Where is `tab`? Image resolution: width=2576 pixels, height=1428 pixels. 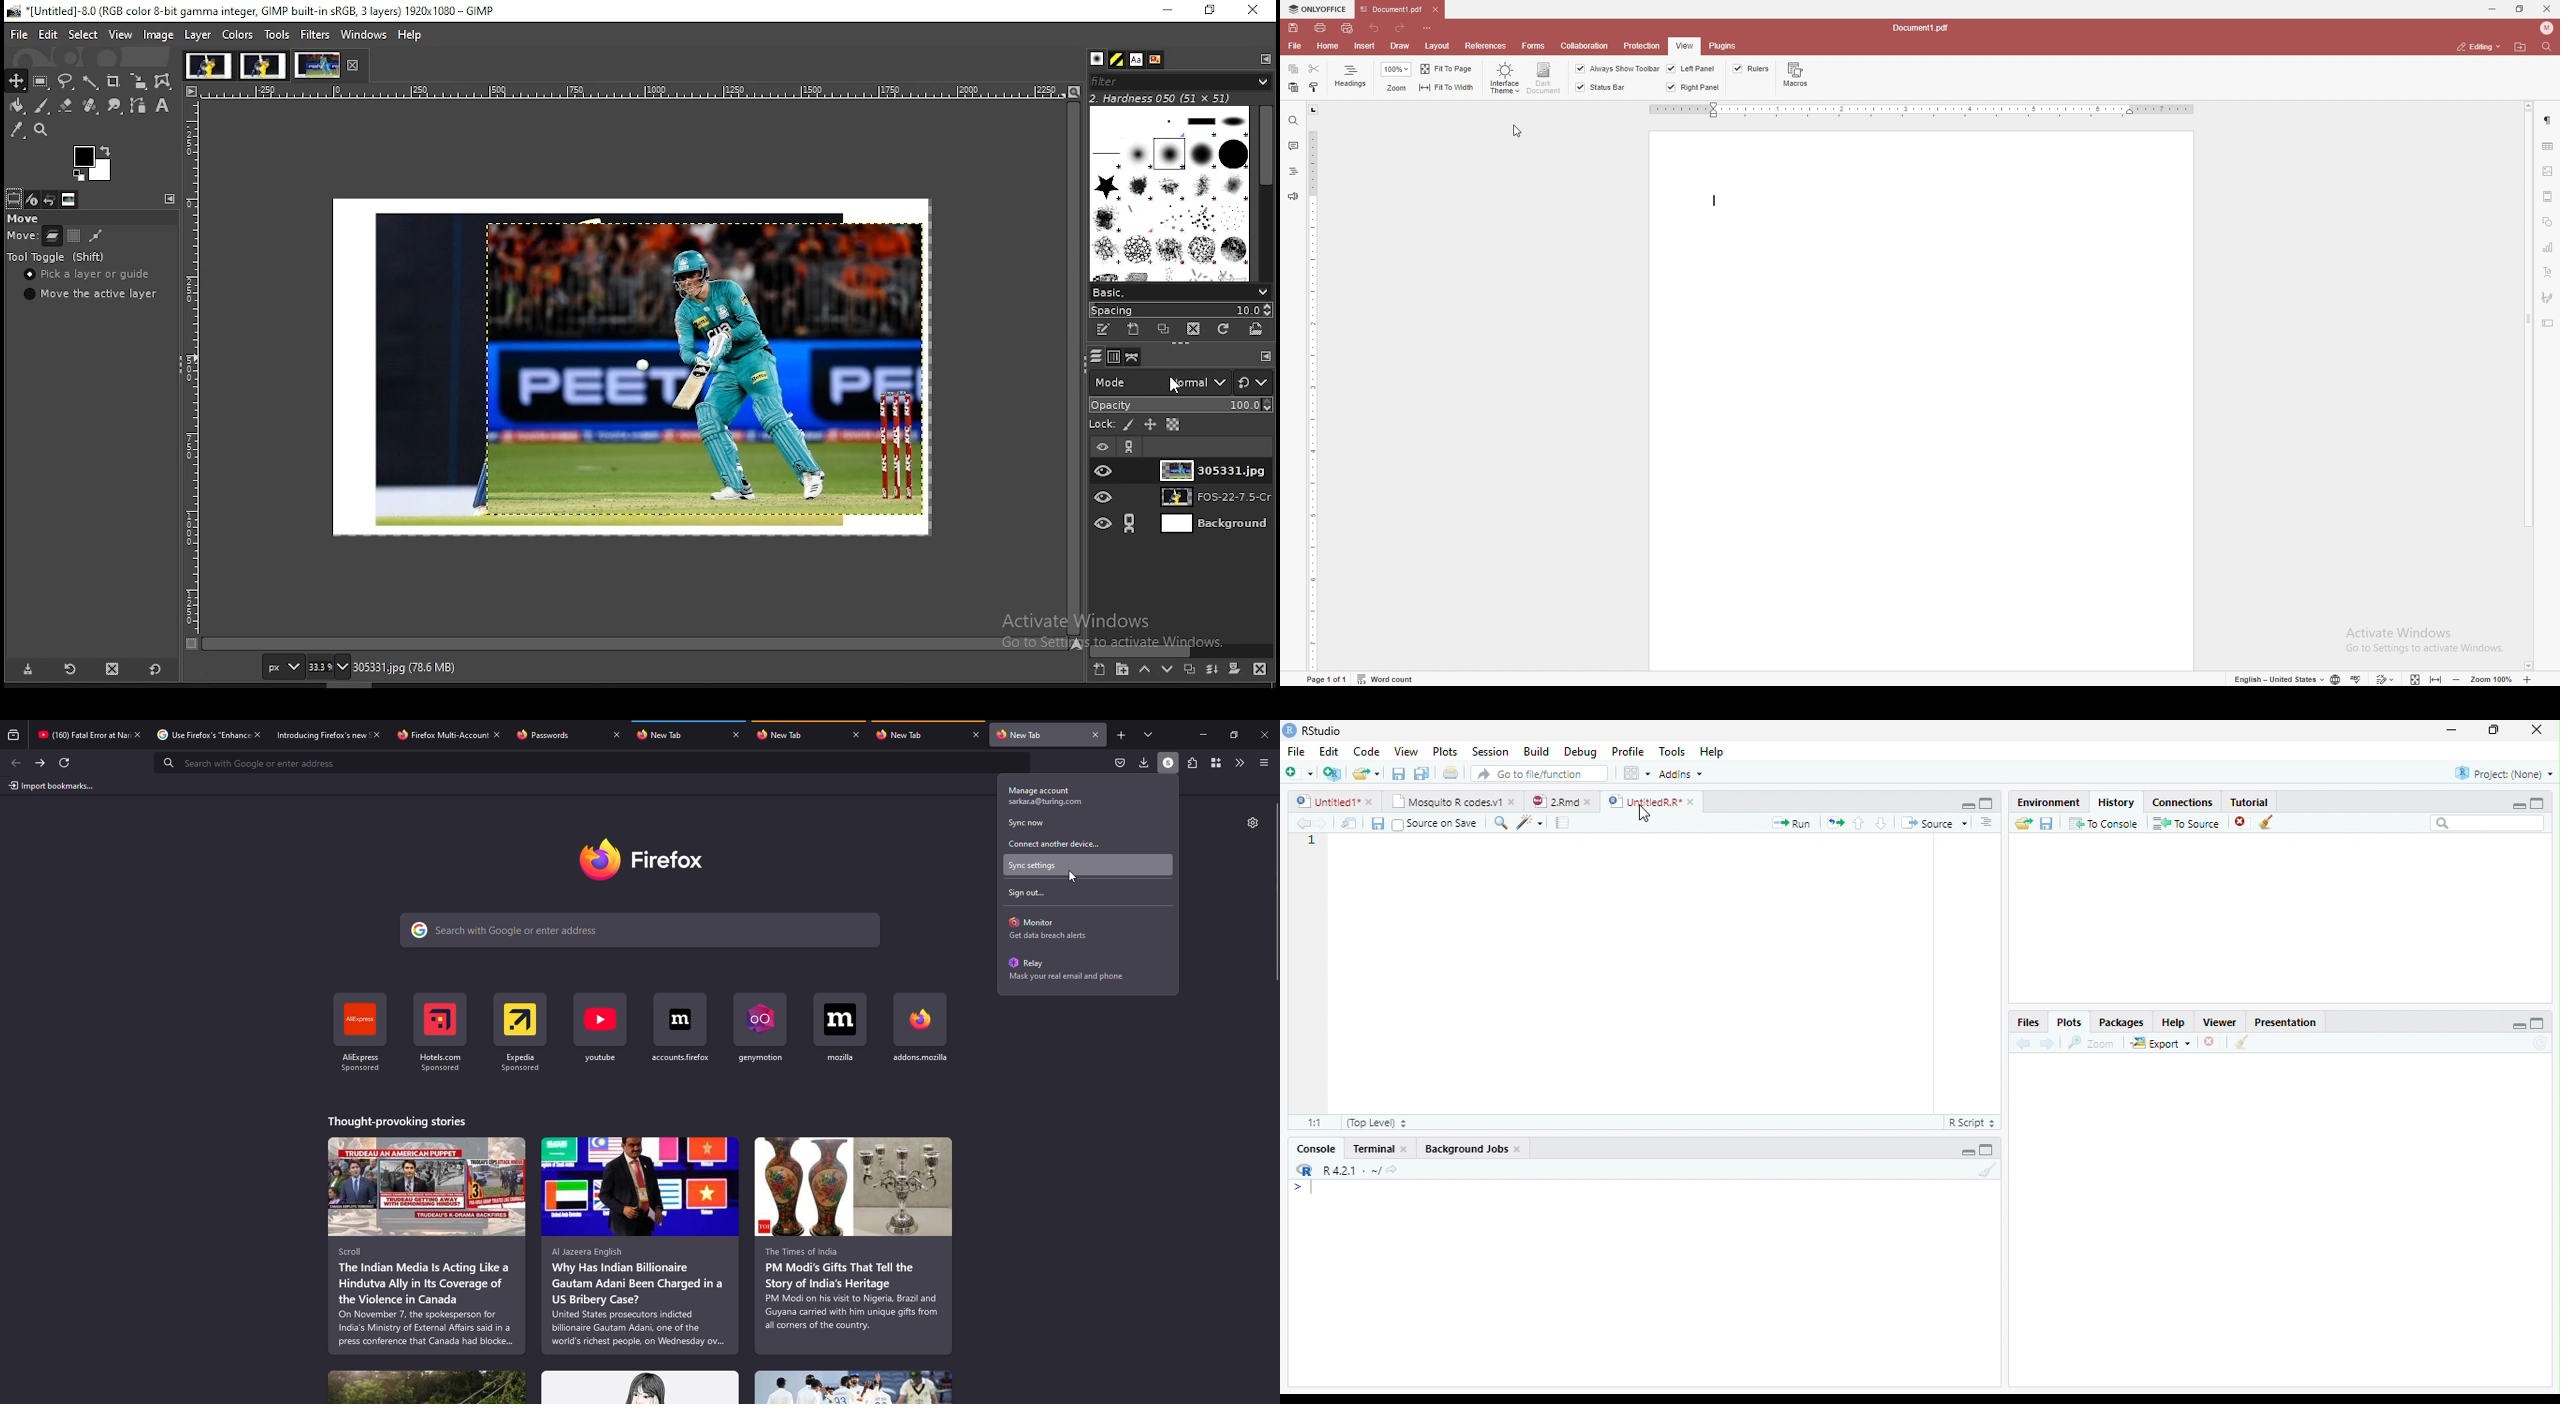 tab is located at coordinates (661, 735).